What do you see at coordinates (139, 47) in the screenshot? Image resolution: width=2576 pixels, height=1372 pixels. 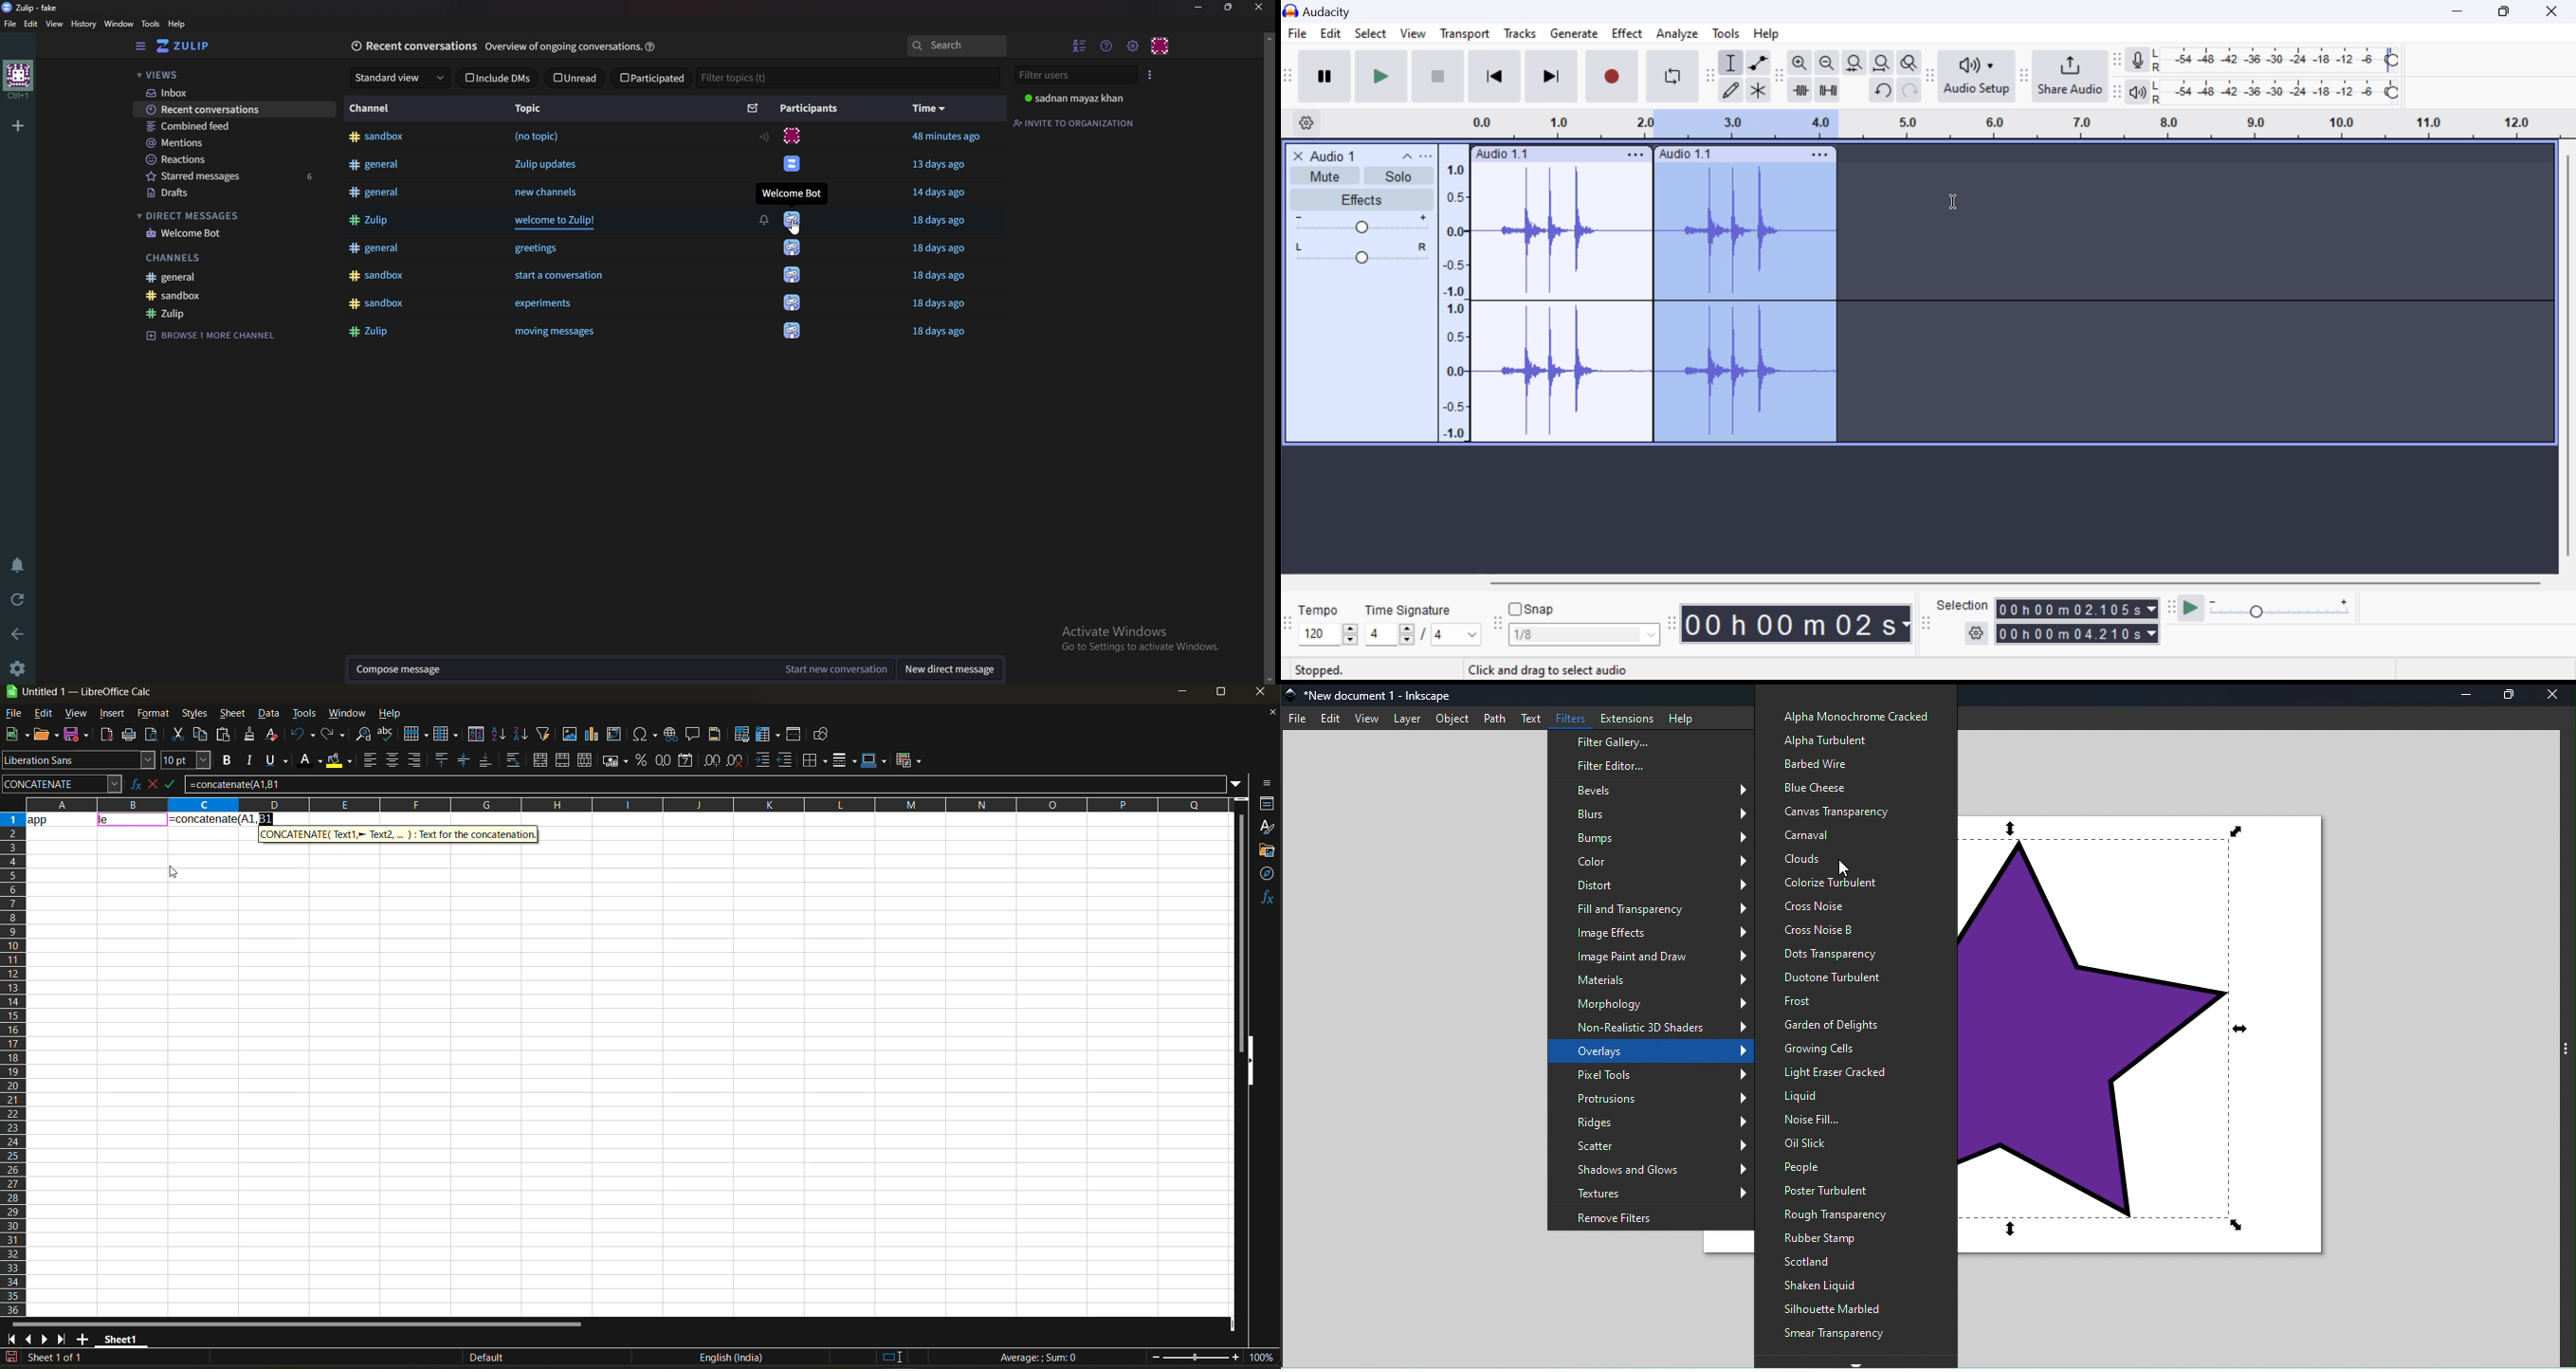 I see `Hide sidebar` at bounding box center [139, 47].